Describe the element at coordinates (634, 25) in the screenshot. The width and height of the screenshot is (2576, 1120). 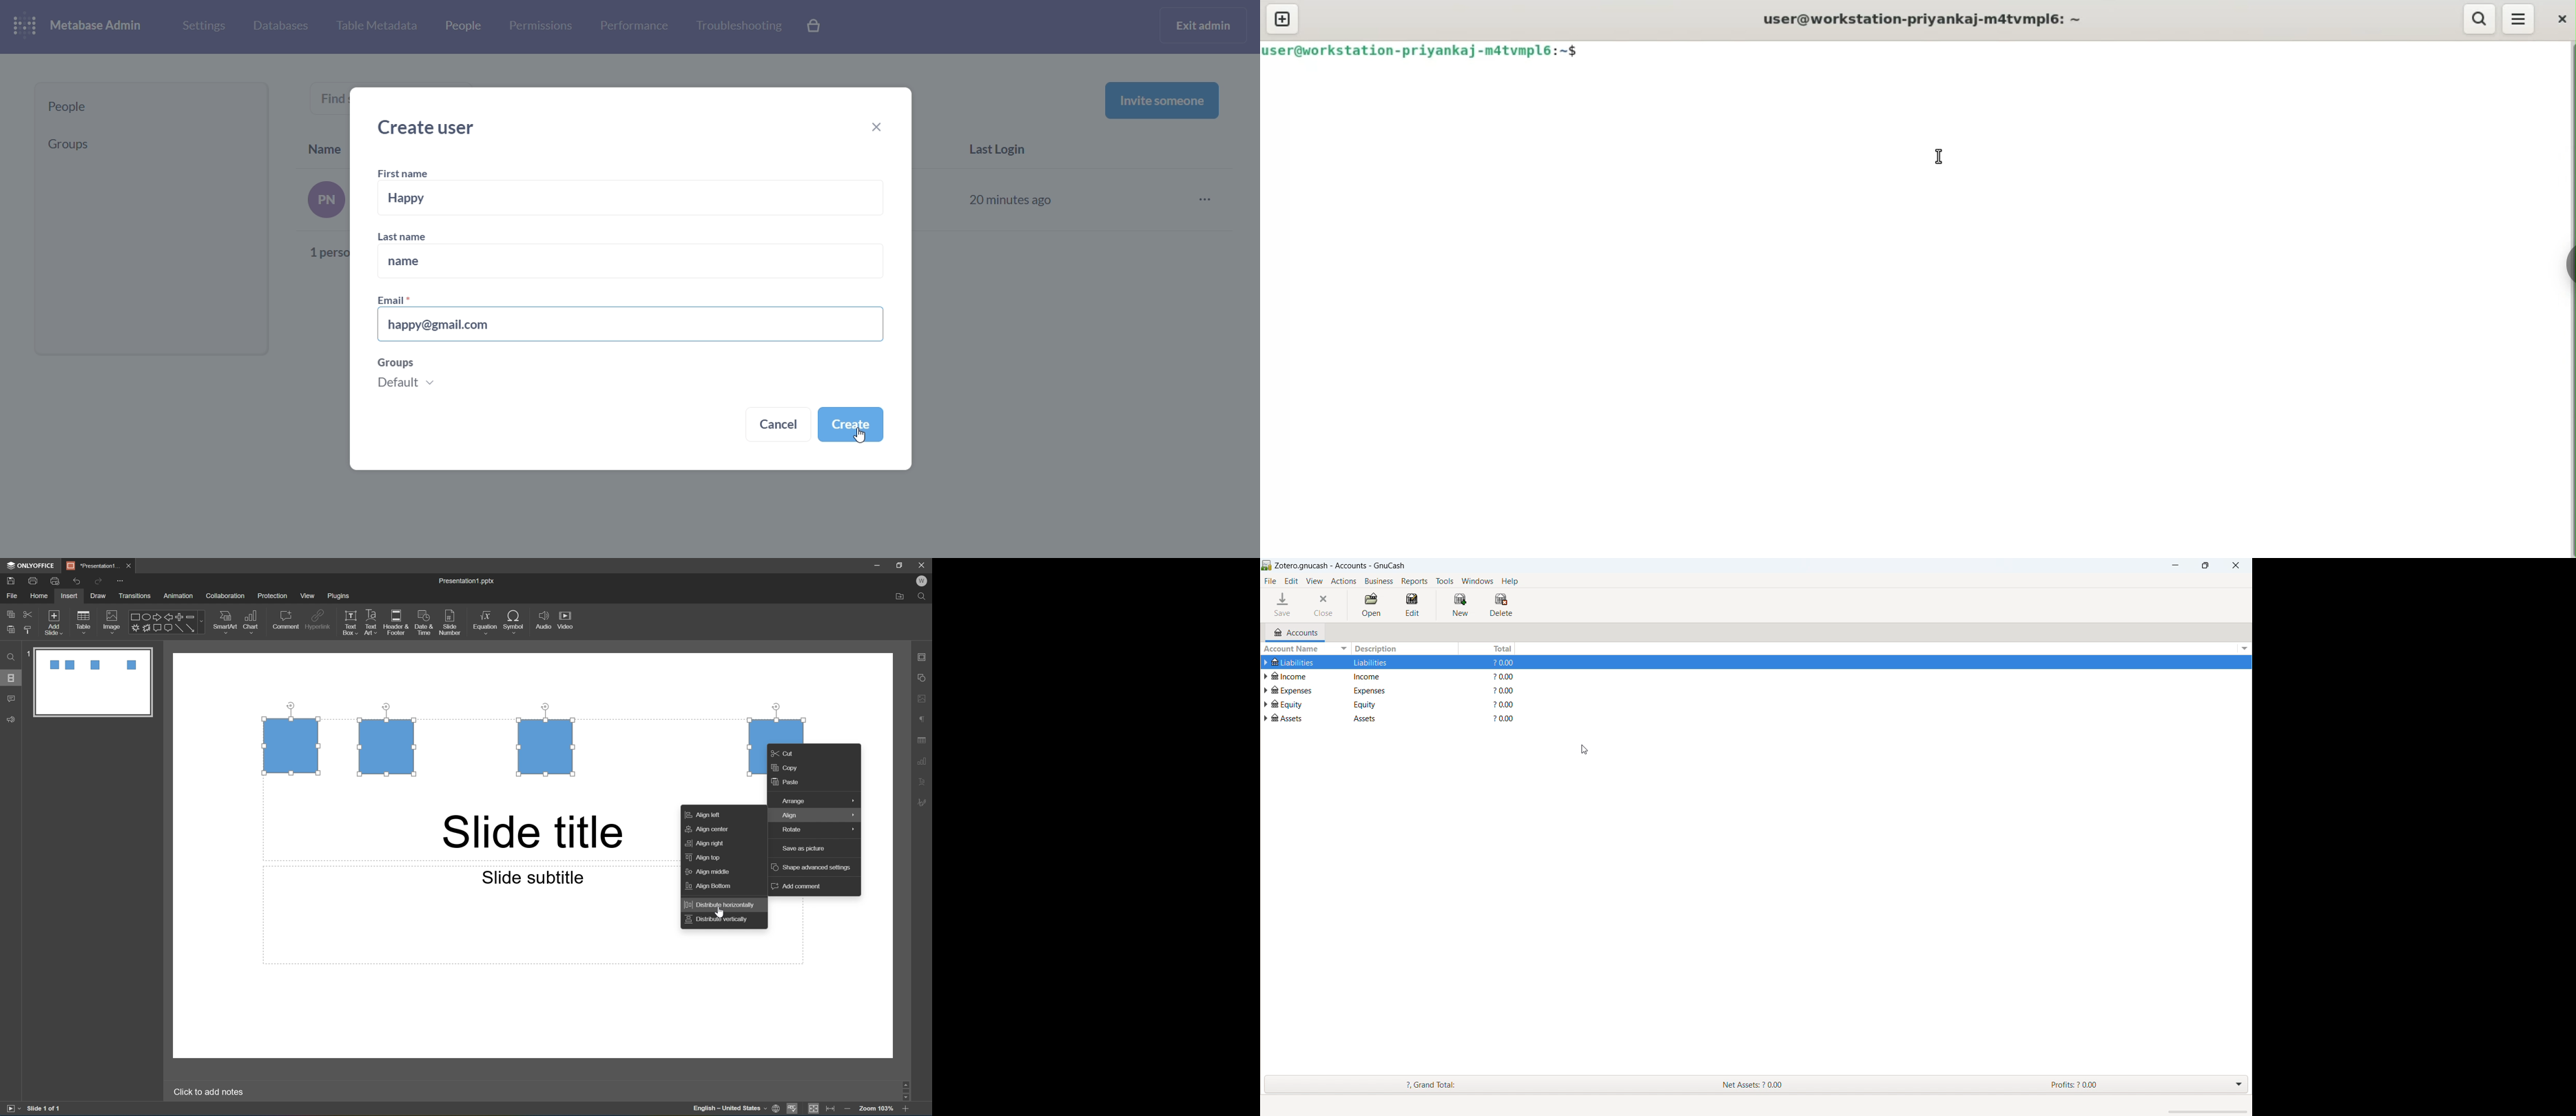
I see `performance` at that location.